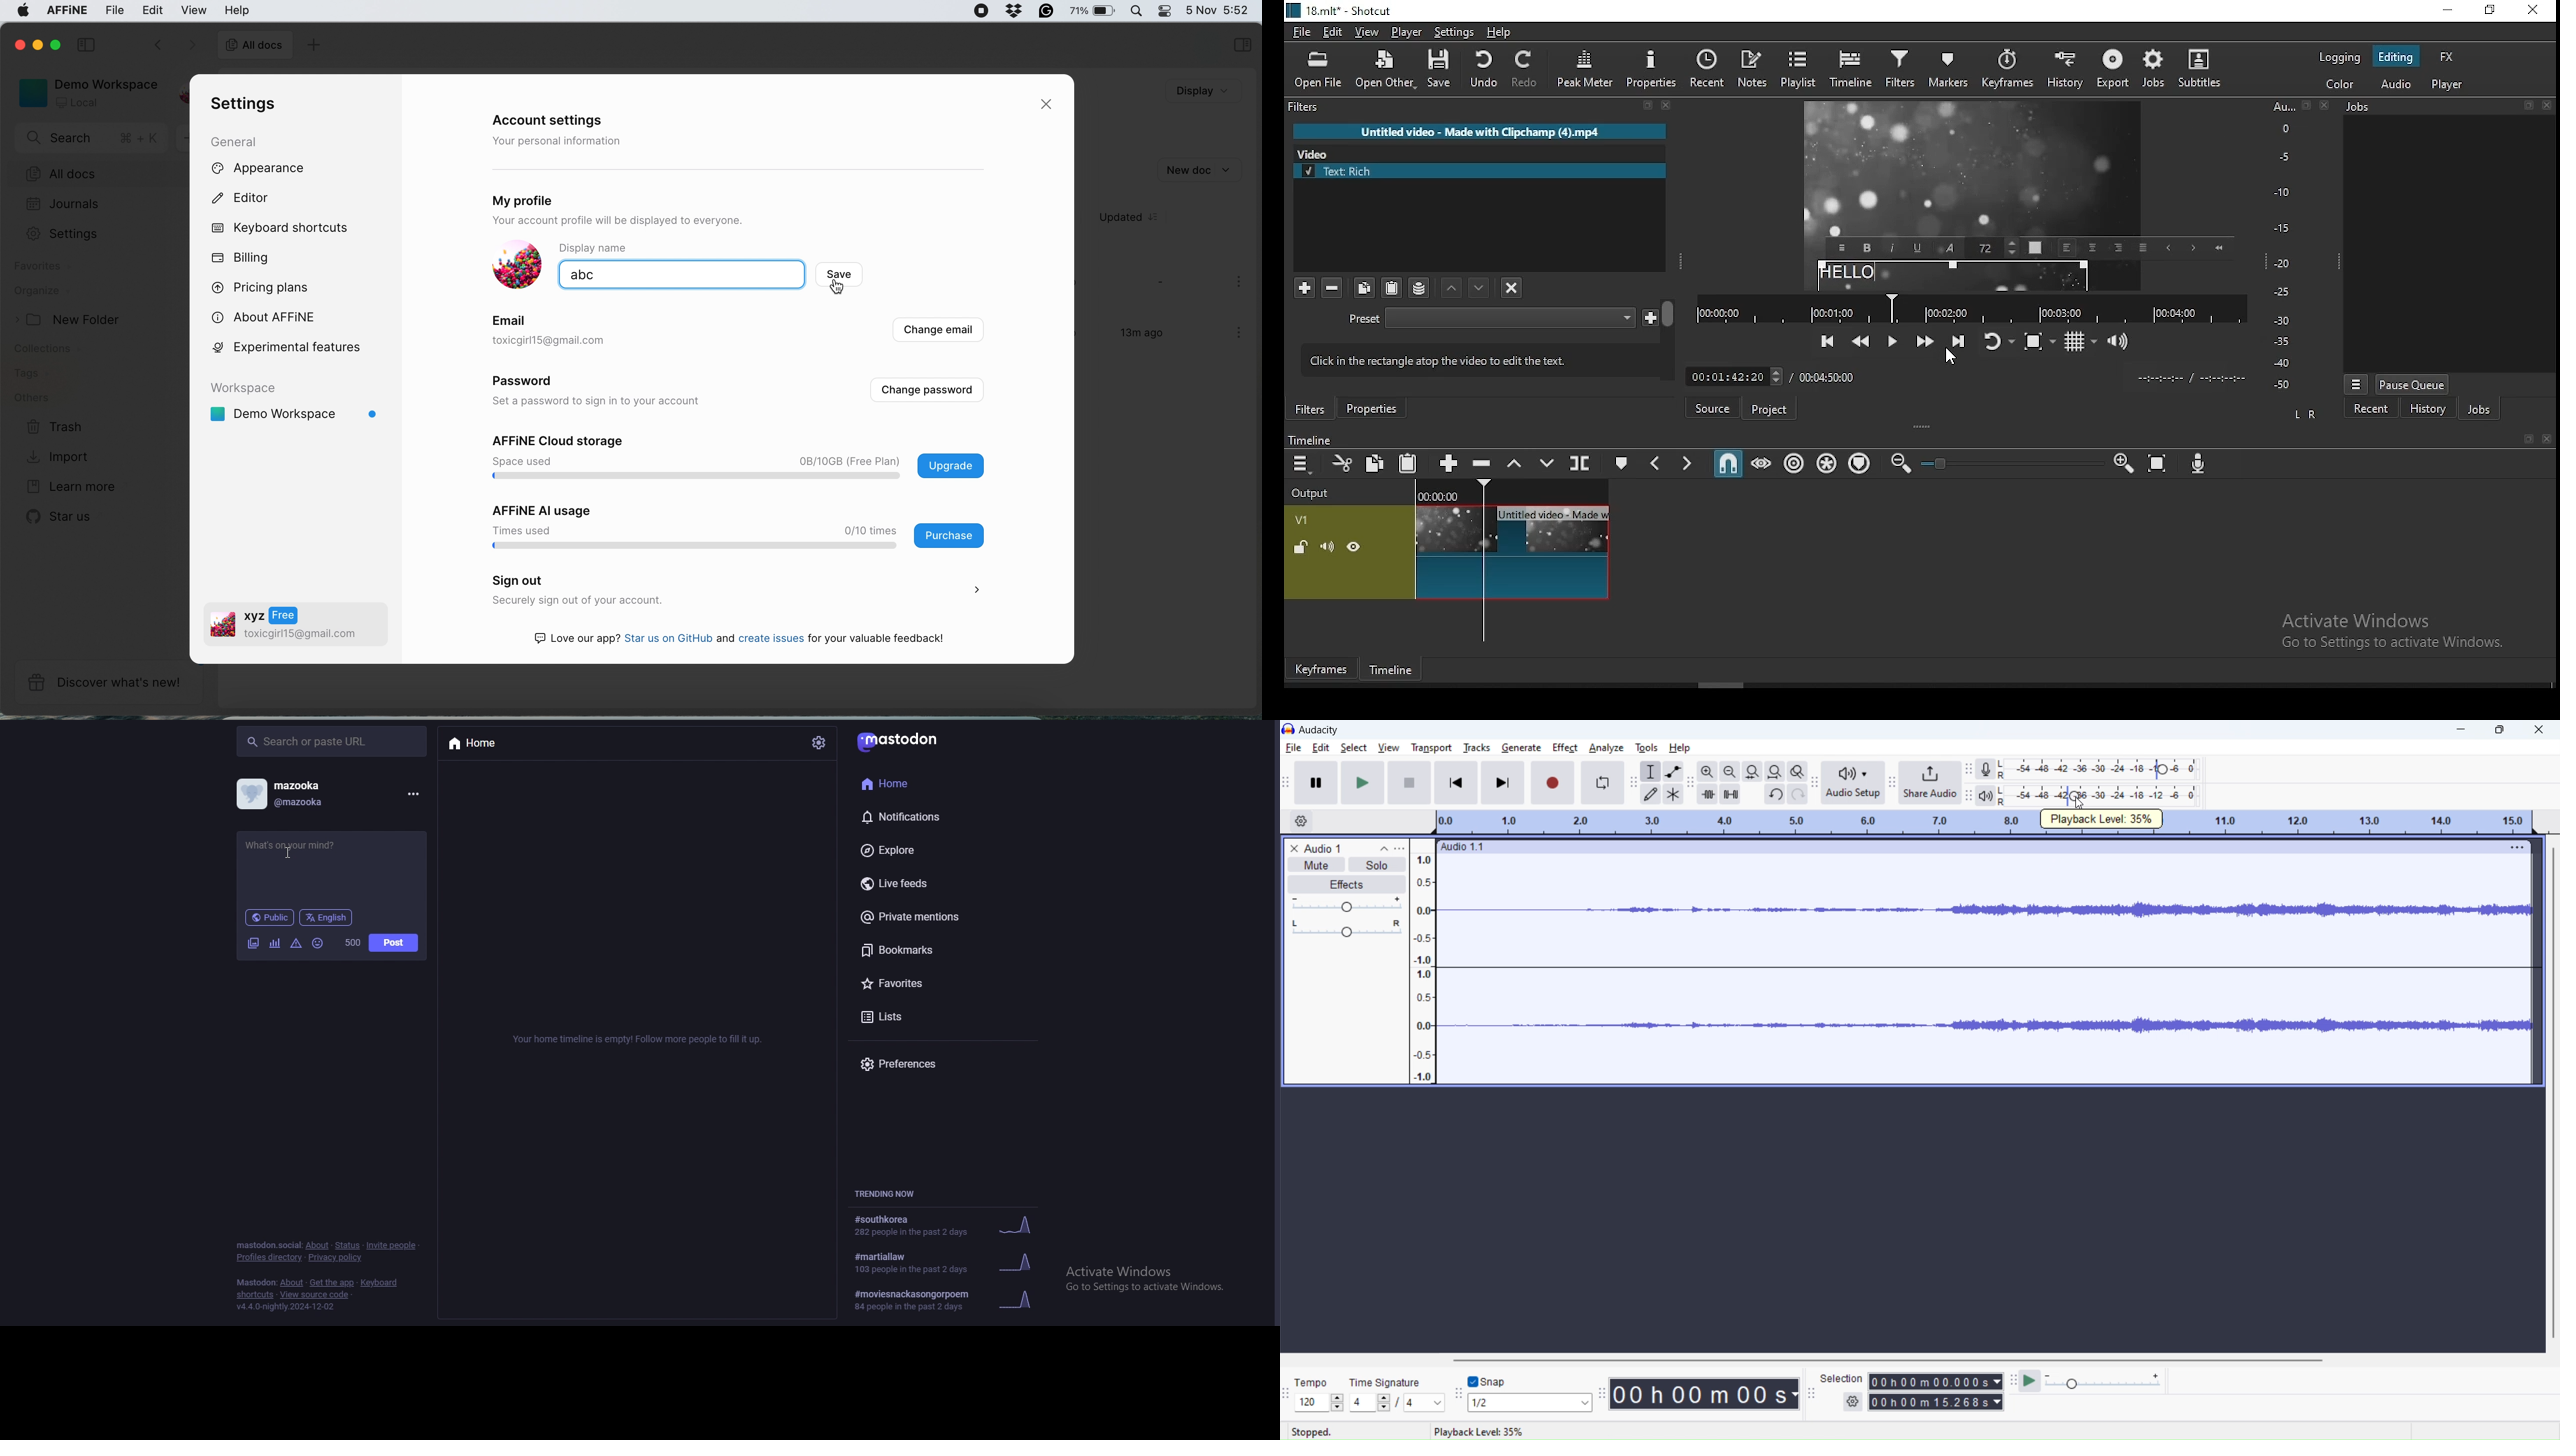  Describe the element at coordinates (1690, 782) in the screenshot. I see `edit toolbar` at that location.